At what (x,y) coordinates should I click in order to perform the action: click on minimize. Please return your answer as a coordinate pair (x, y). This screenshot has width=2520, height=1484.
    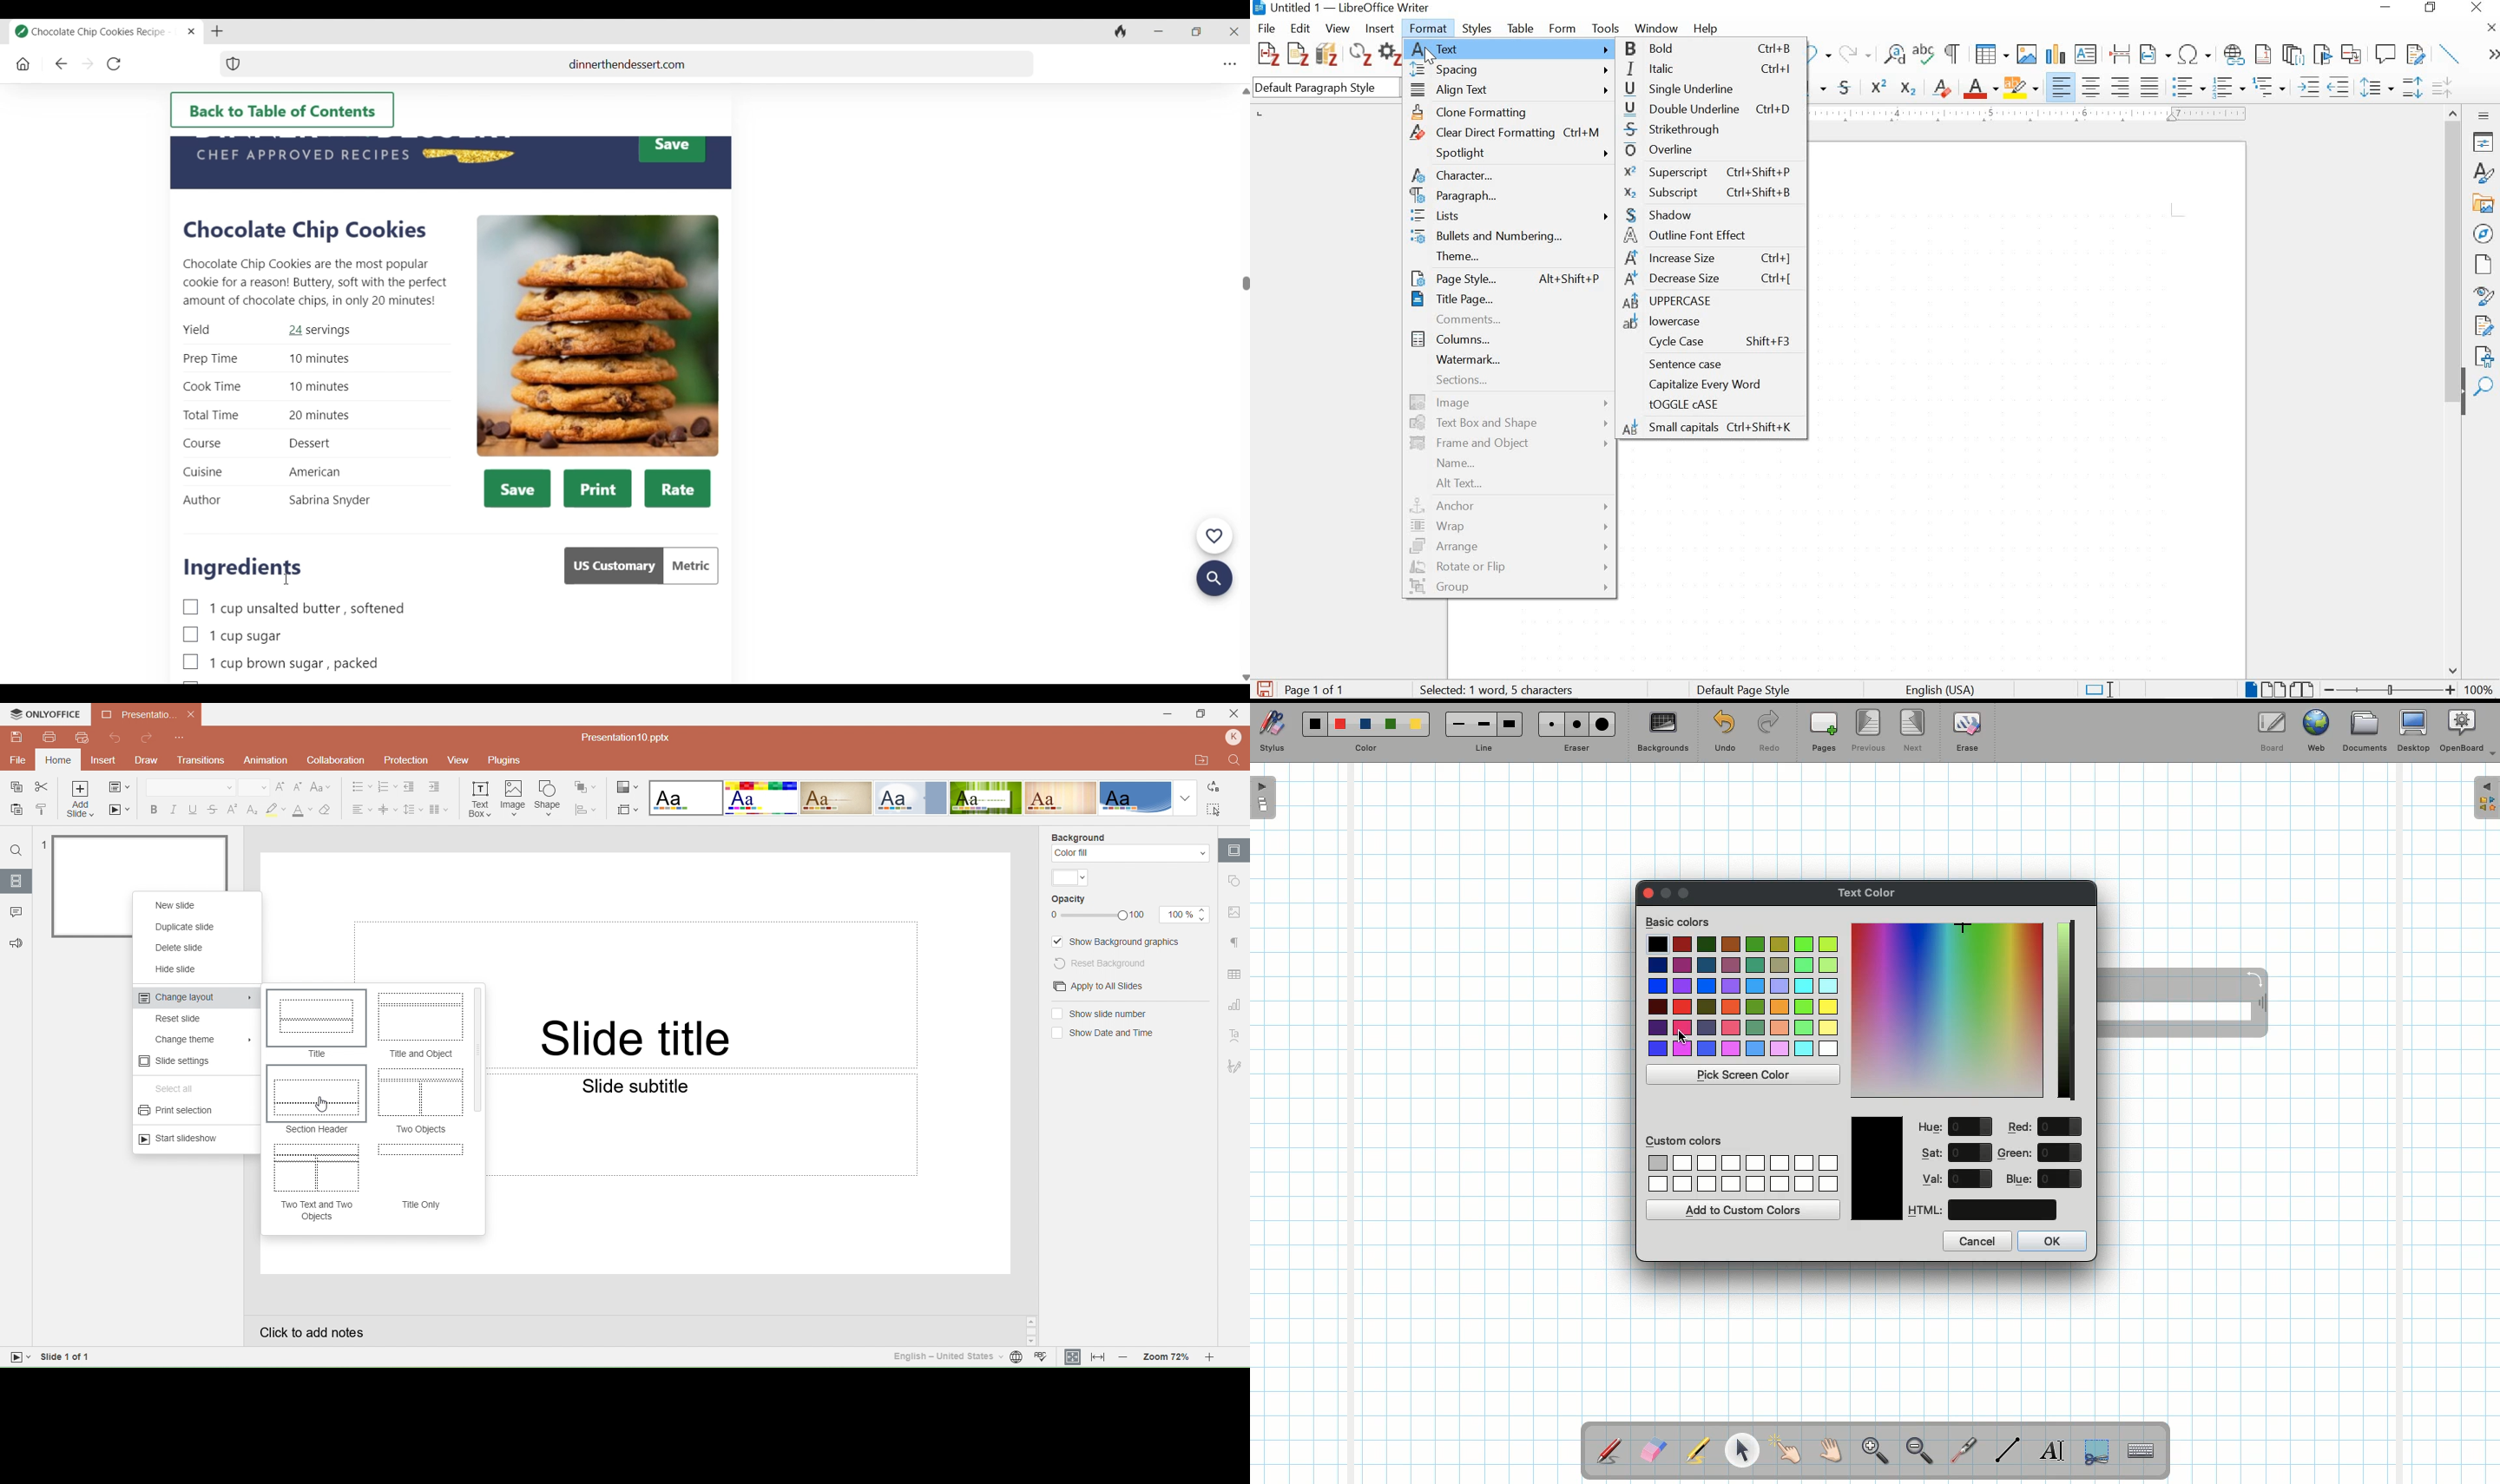
    Looking at the image, I should click on (2384, 7).